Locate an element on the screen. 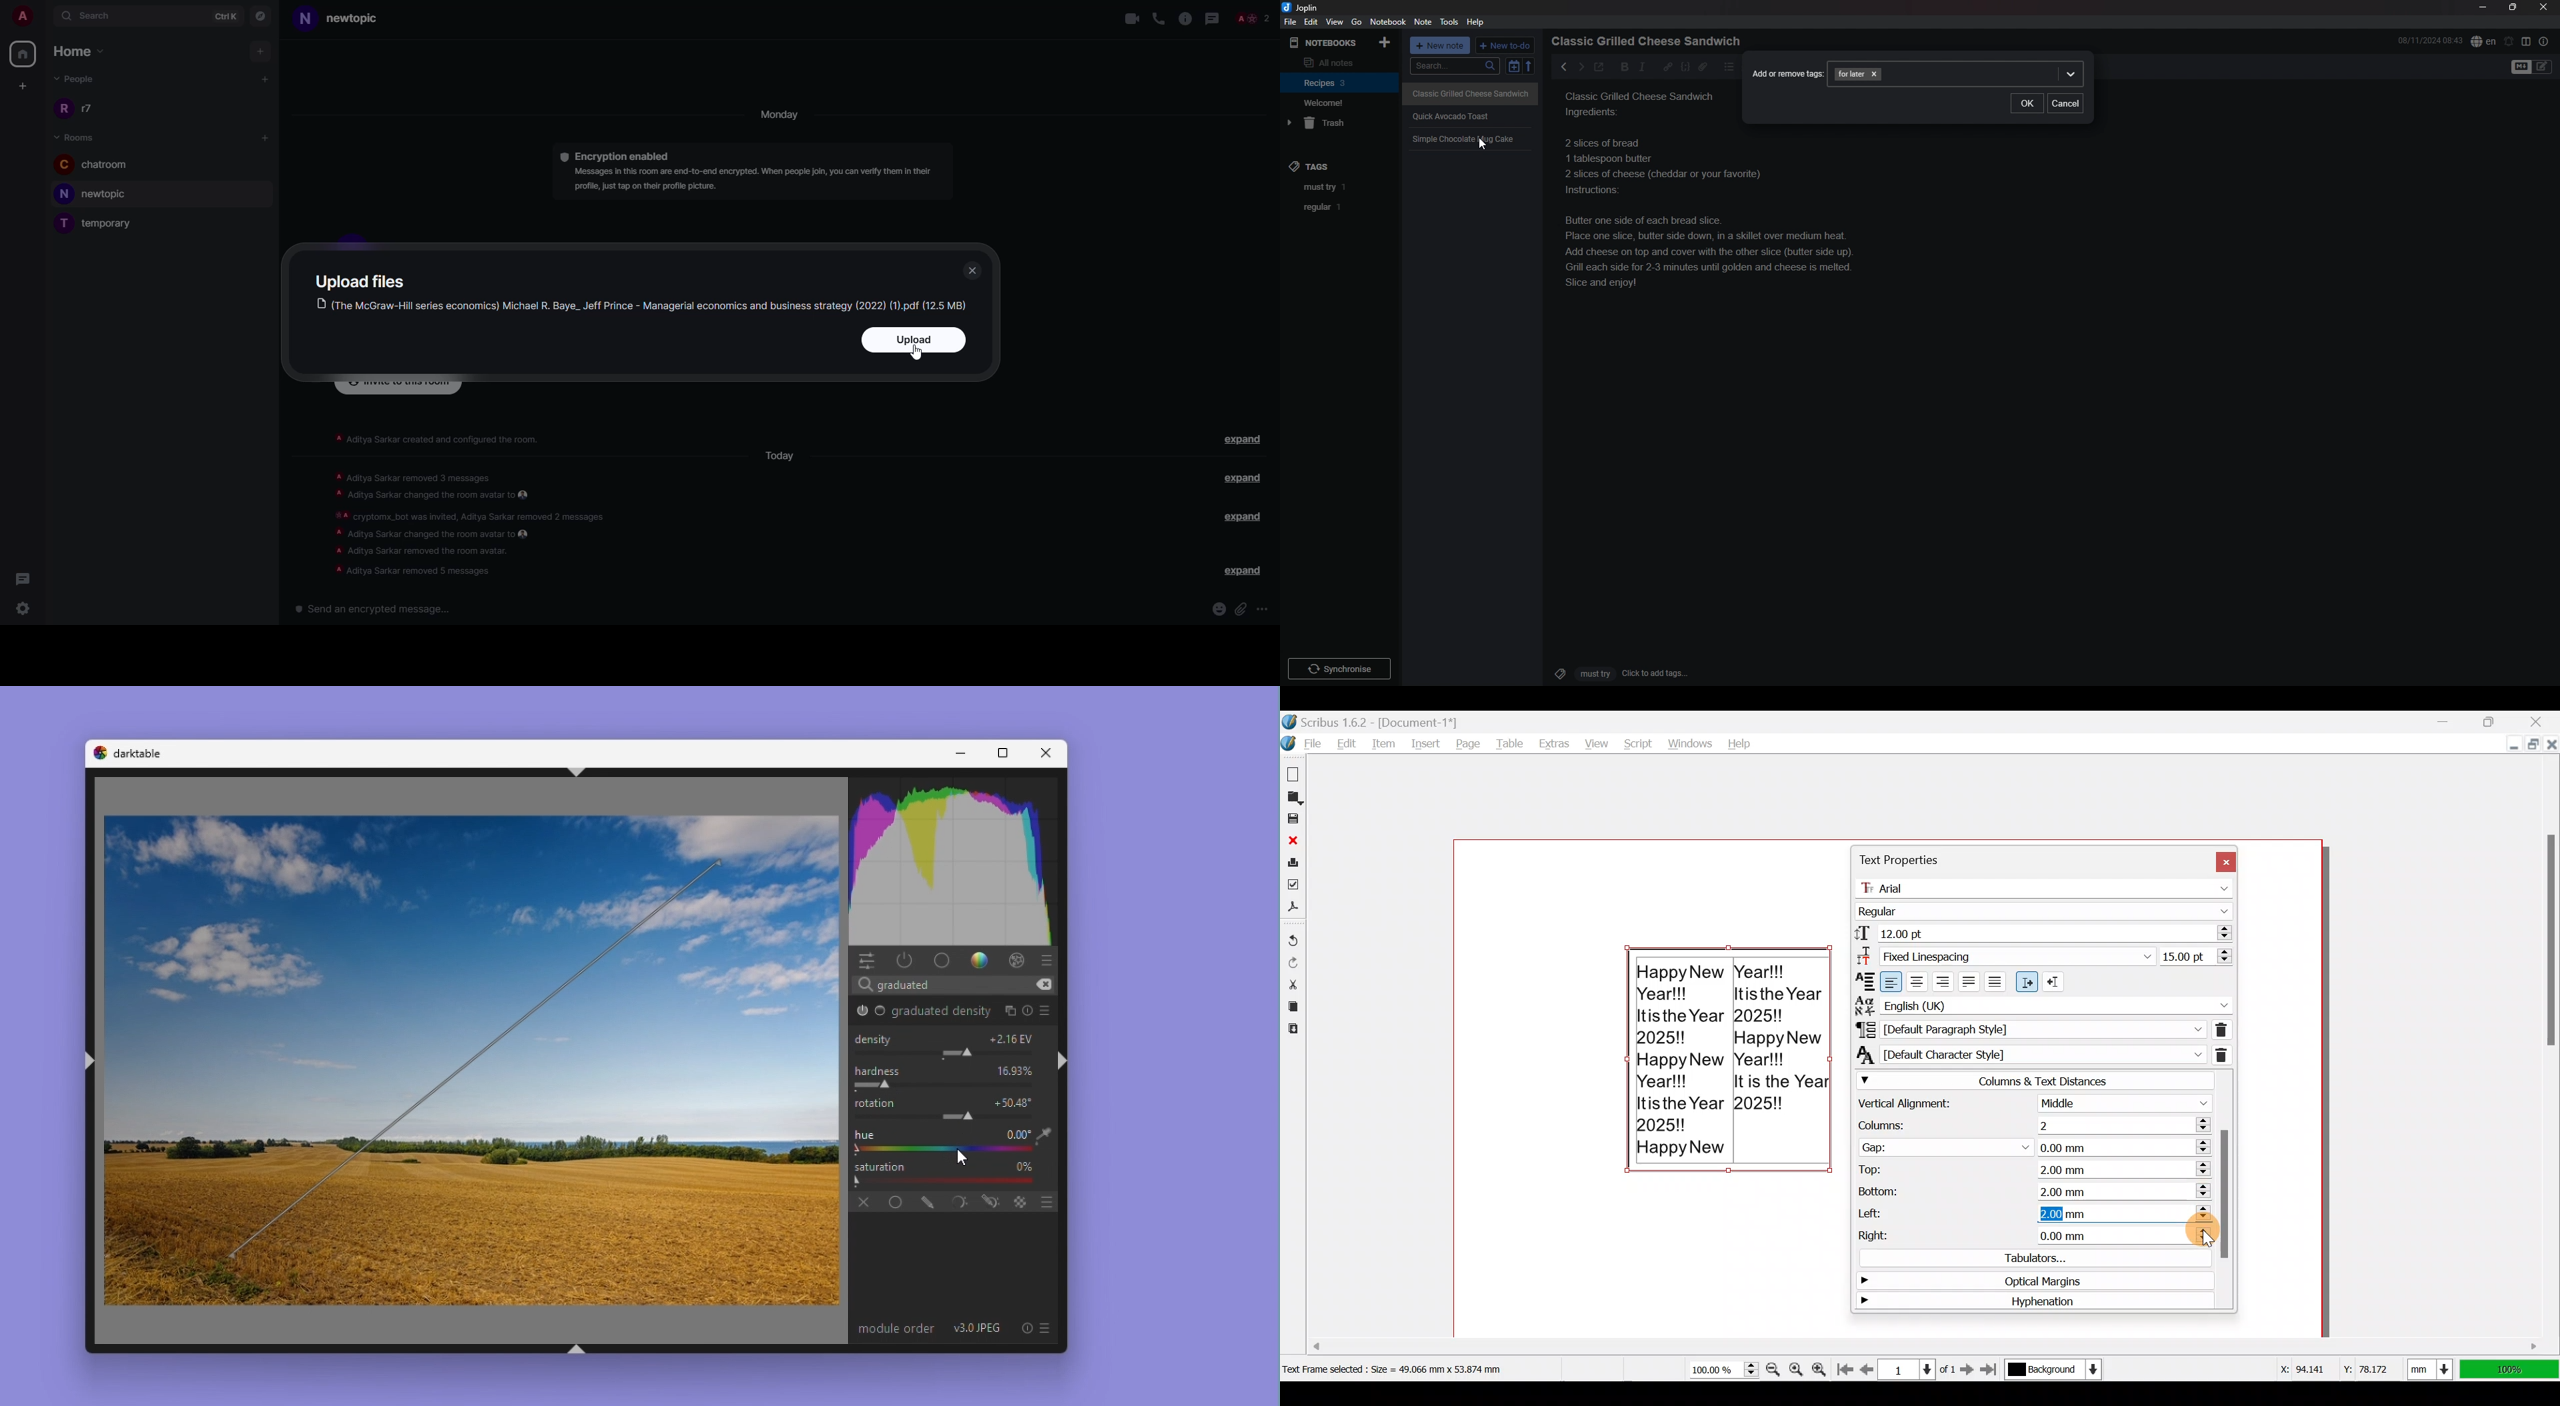 This screenshot has width=2576, height=1428. Text properties is located at coordinates (1899, 860).